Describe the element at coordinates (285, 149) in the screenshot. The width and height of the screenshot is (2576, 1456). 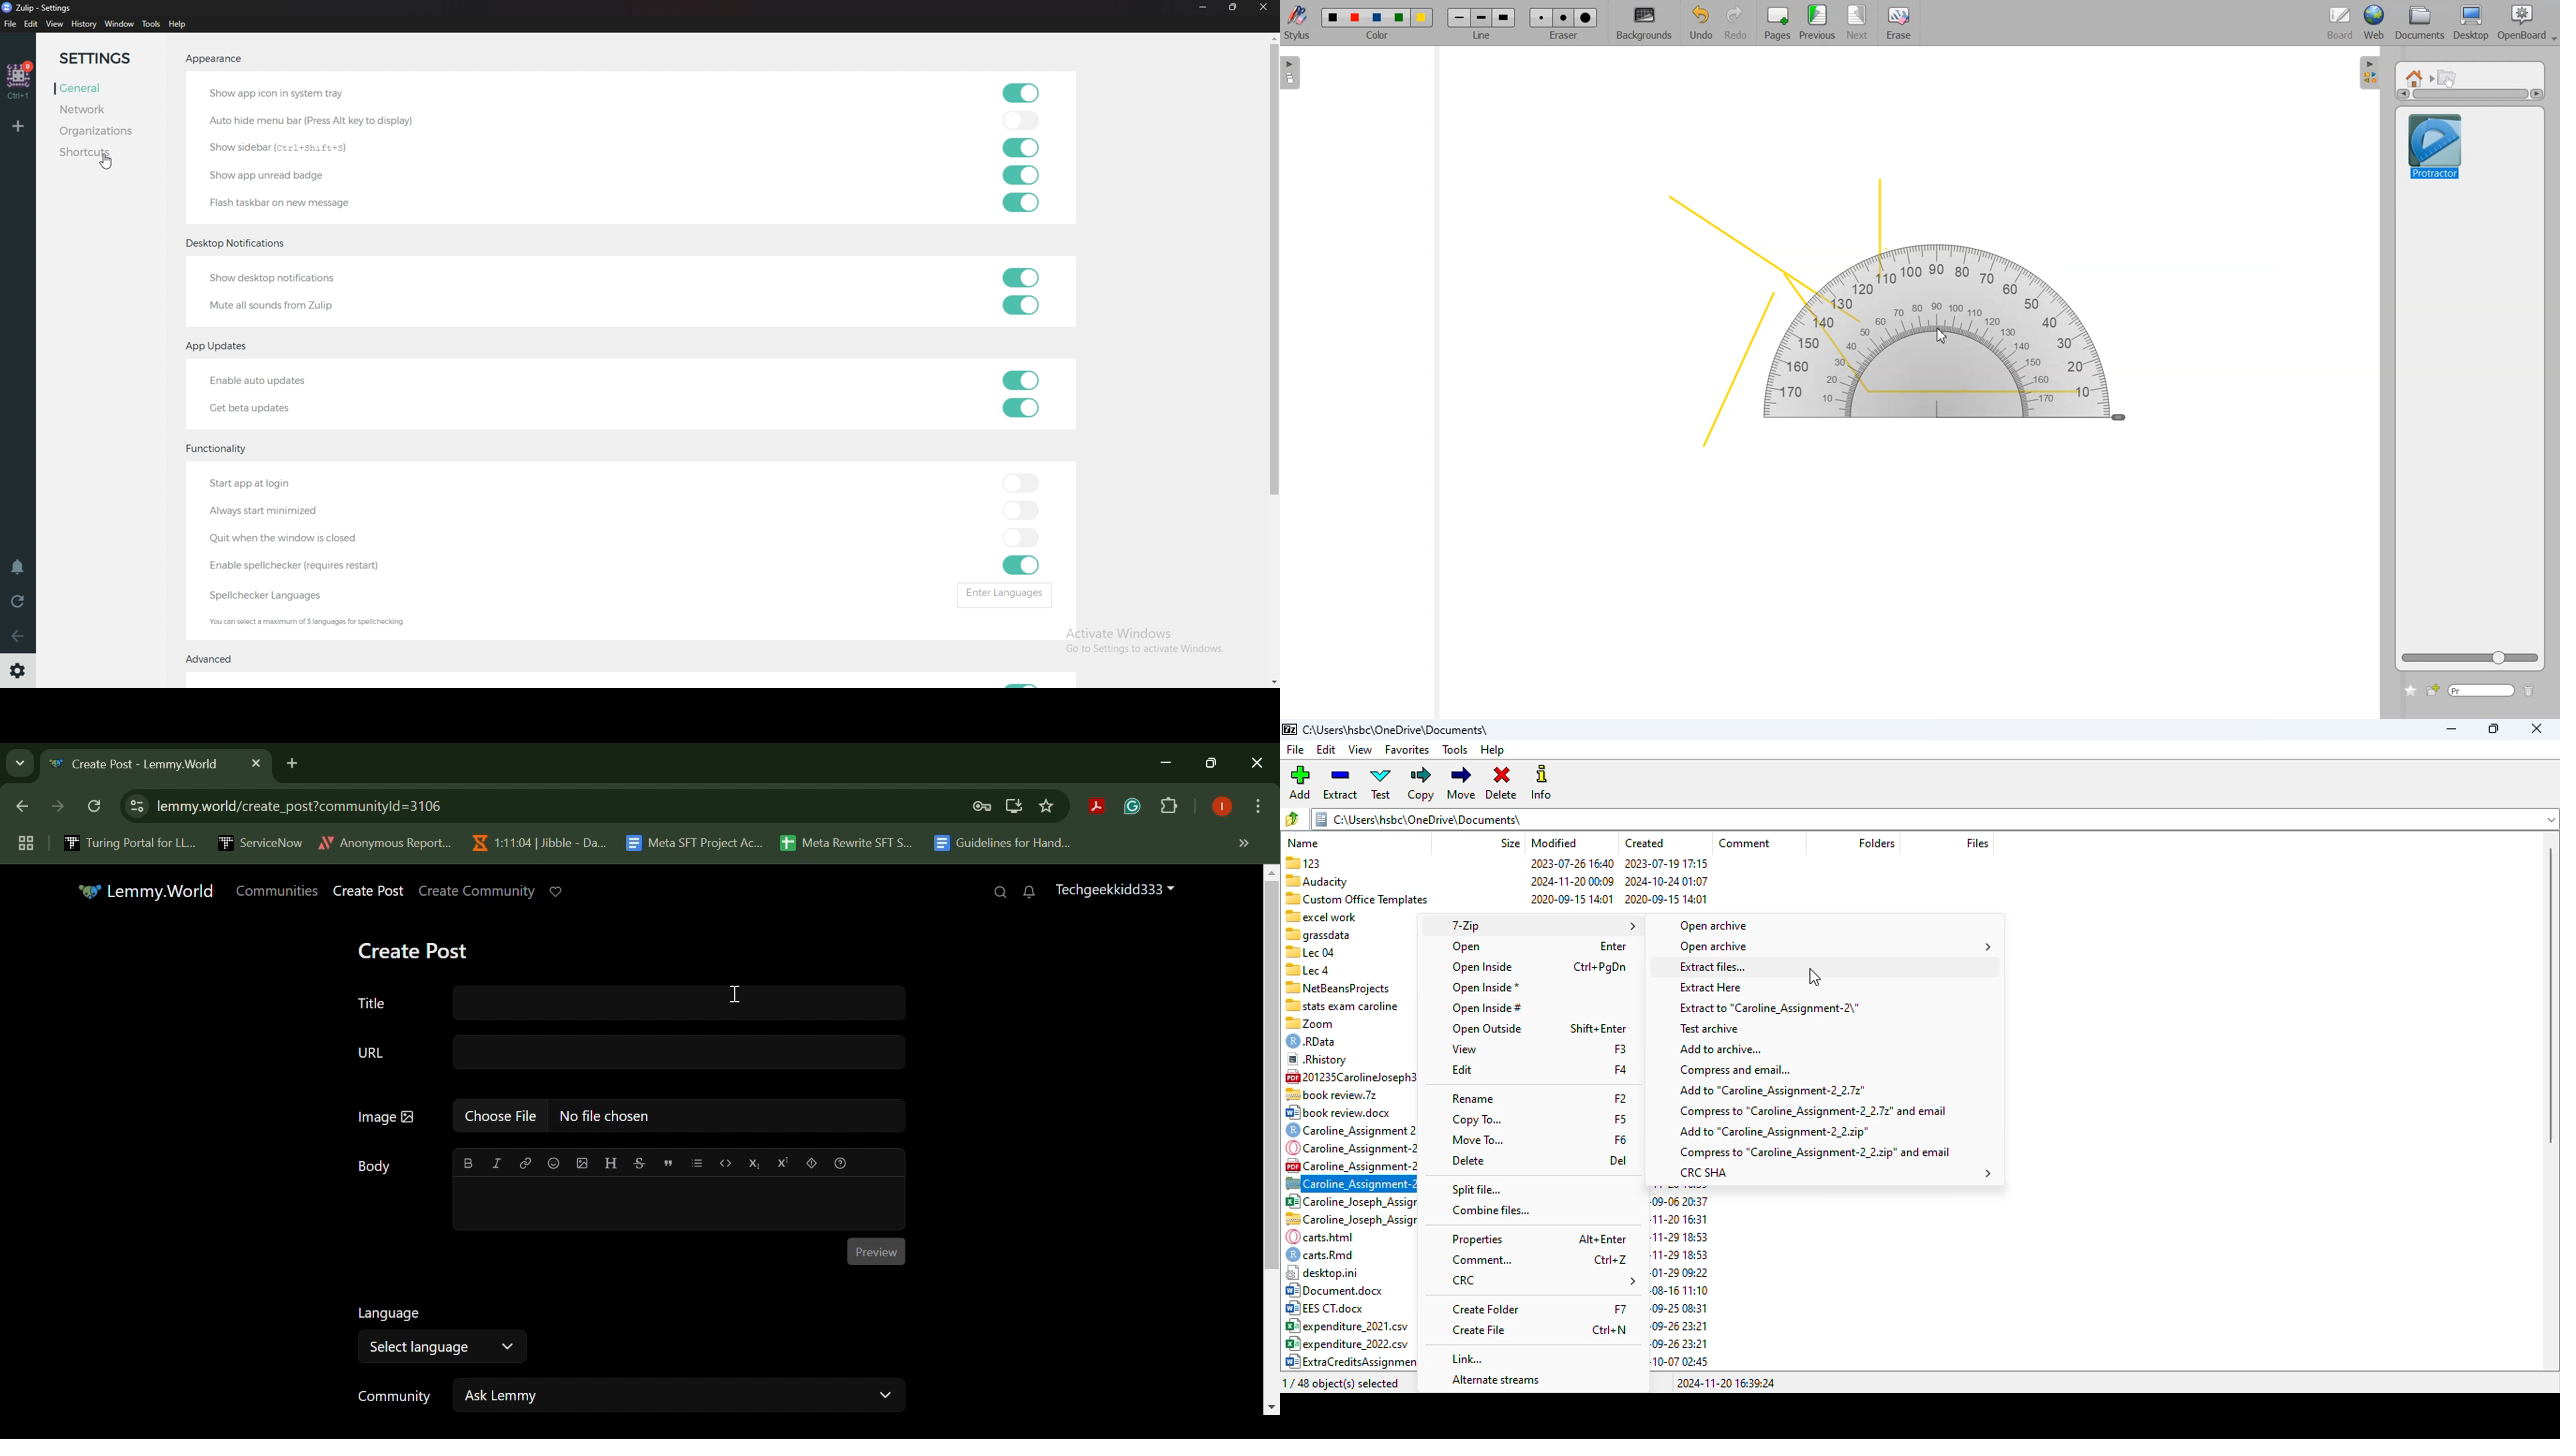
I see `Show sidebar` at that location.